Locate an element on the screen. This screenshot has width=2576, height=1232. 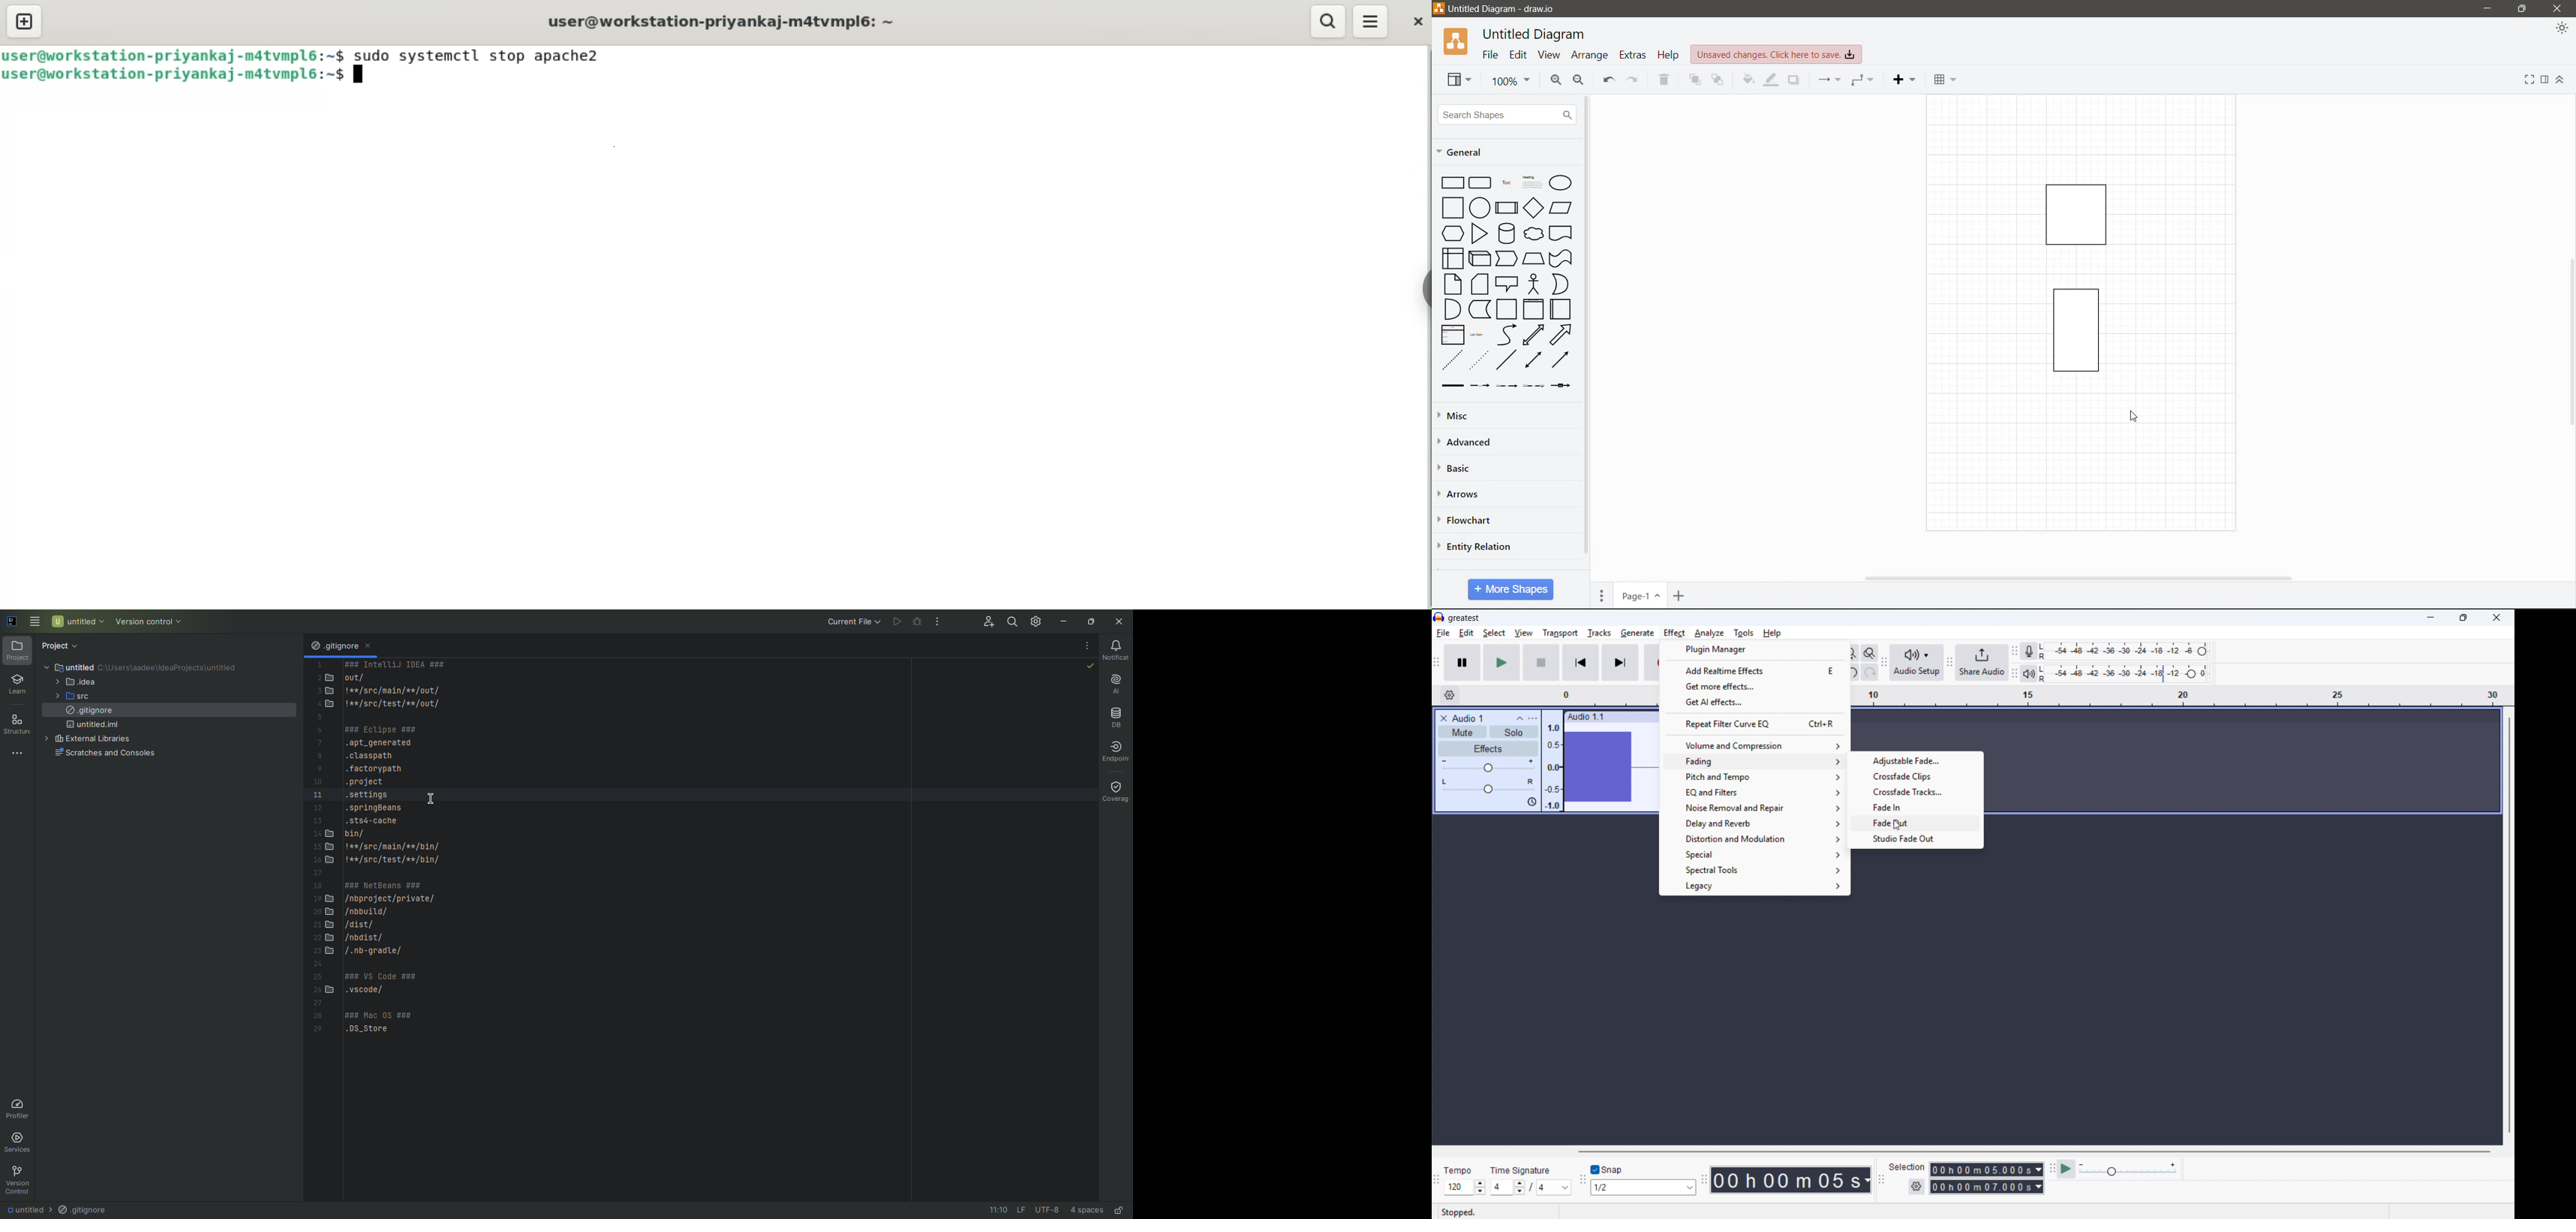
Get AI effects  is located at coordinates (1756, 702).